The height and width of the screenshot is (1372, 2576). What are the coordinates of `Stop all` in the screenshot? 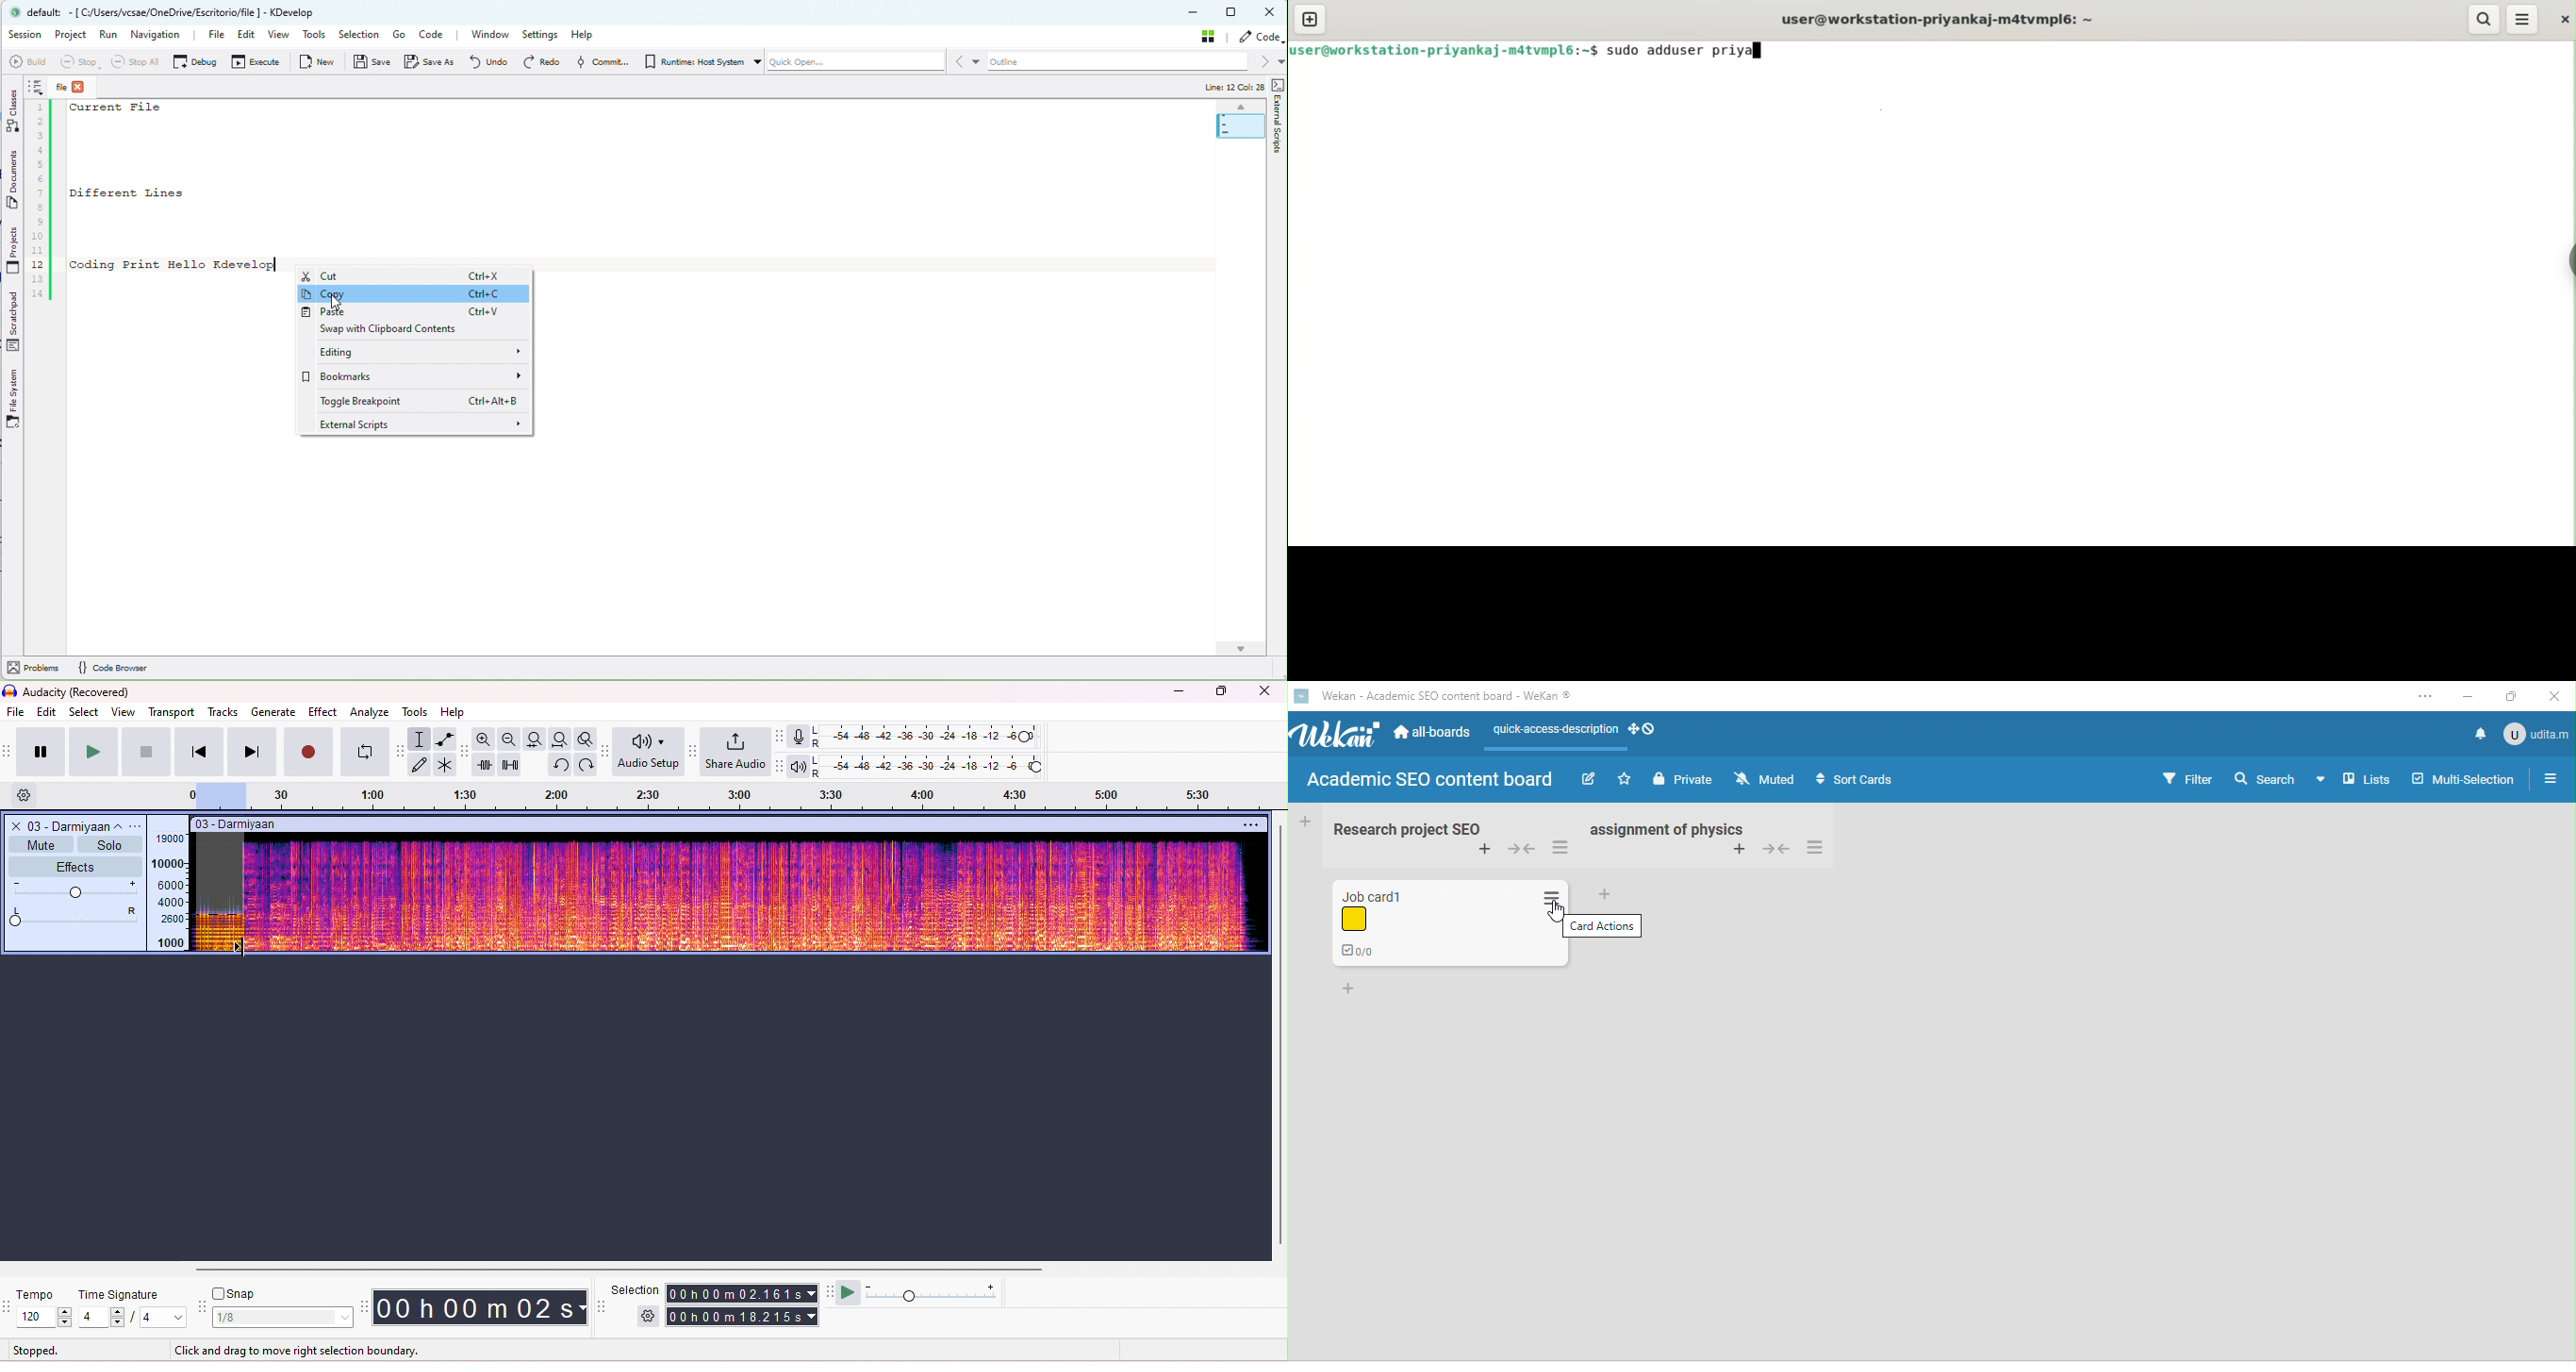 It's located at (132, 62).